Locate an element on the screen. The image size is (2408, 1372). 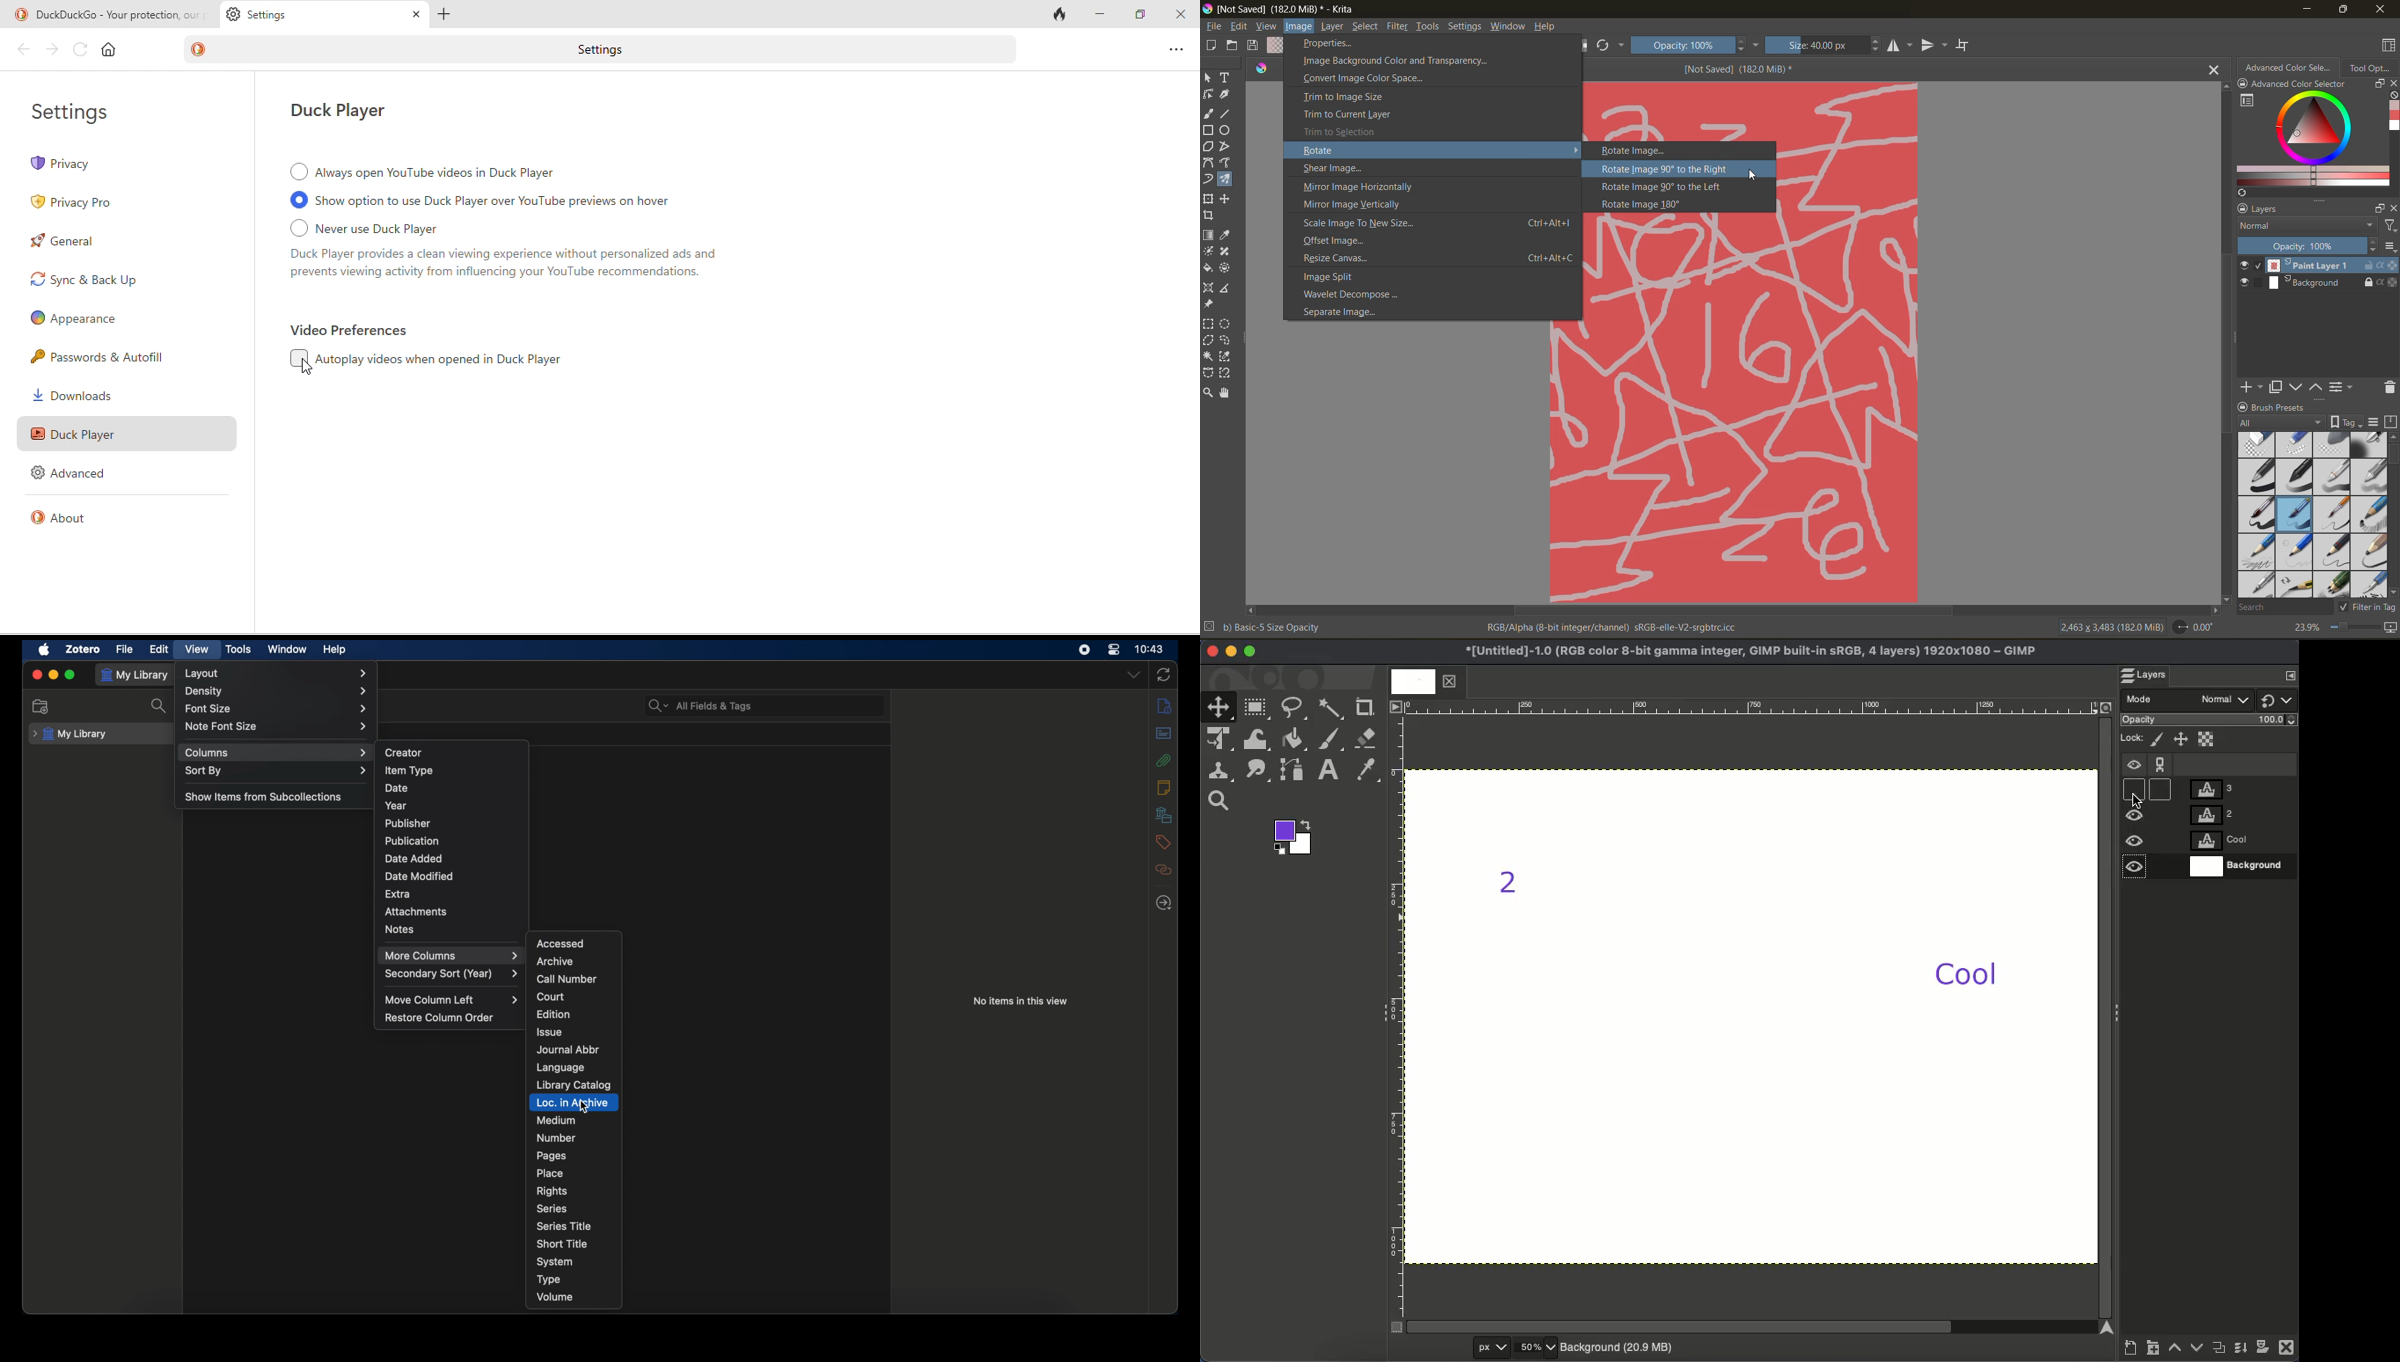
Close is located at coordinates (1210, 652).